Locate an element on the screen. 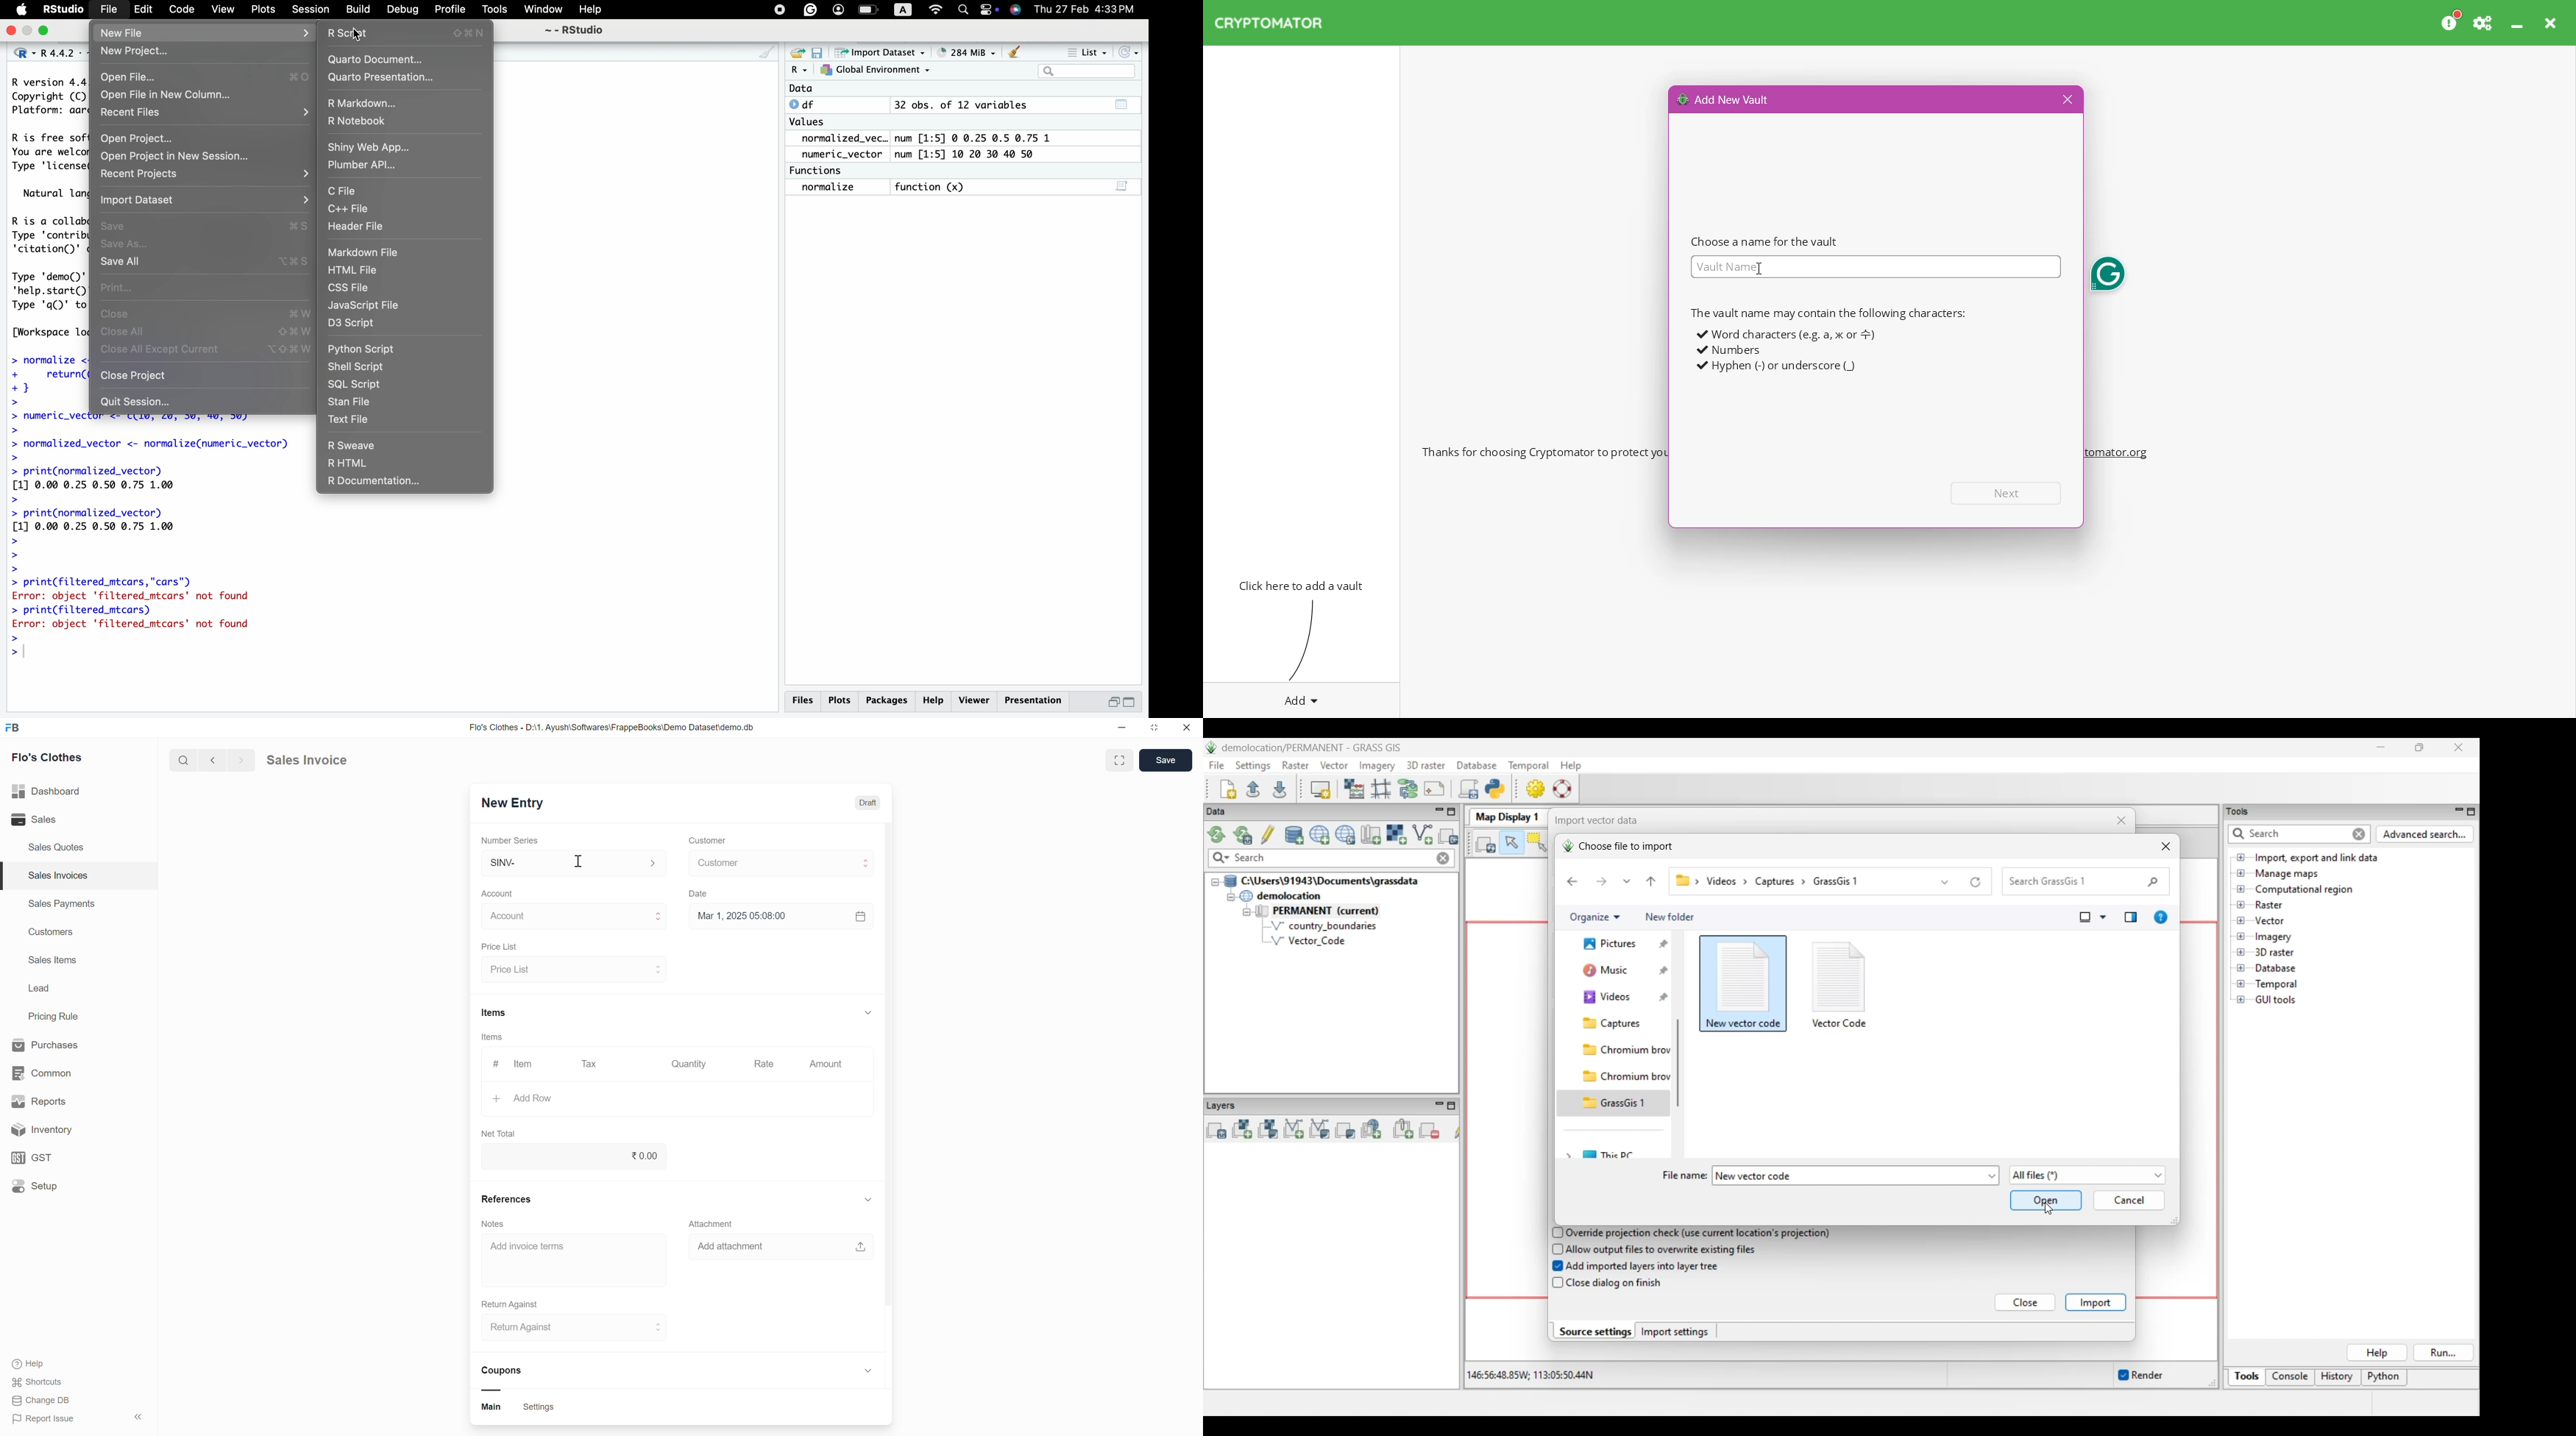 This screenshot has height=1456, width=2576. Select date  is located at coordinates (781, 920).